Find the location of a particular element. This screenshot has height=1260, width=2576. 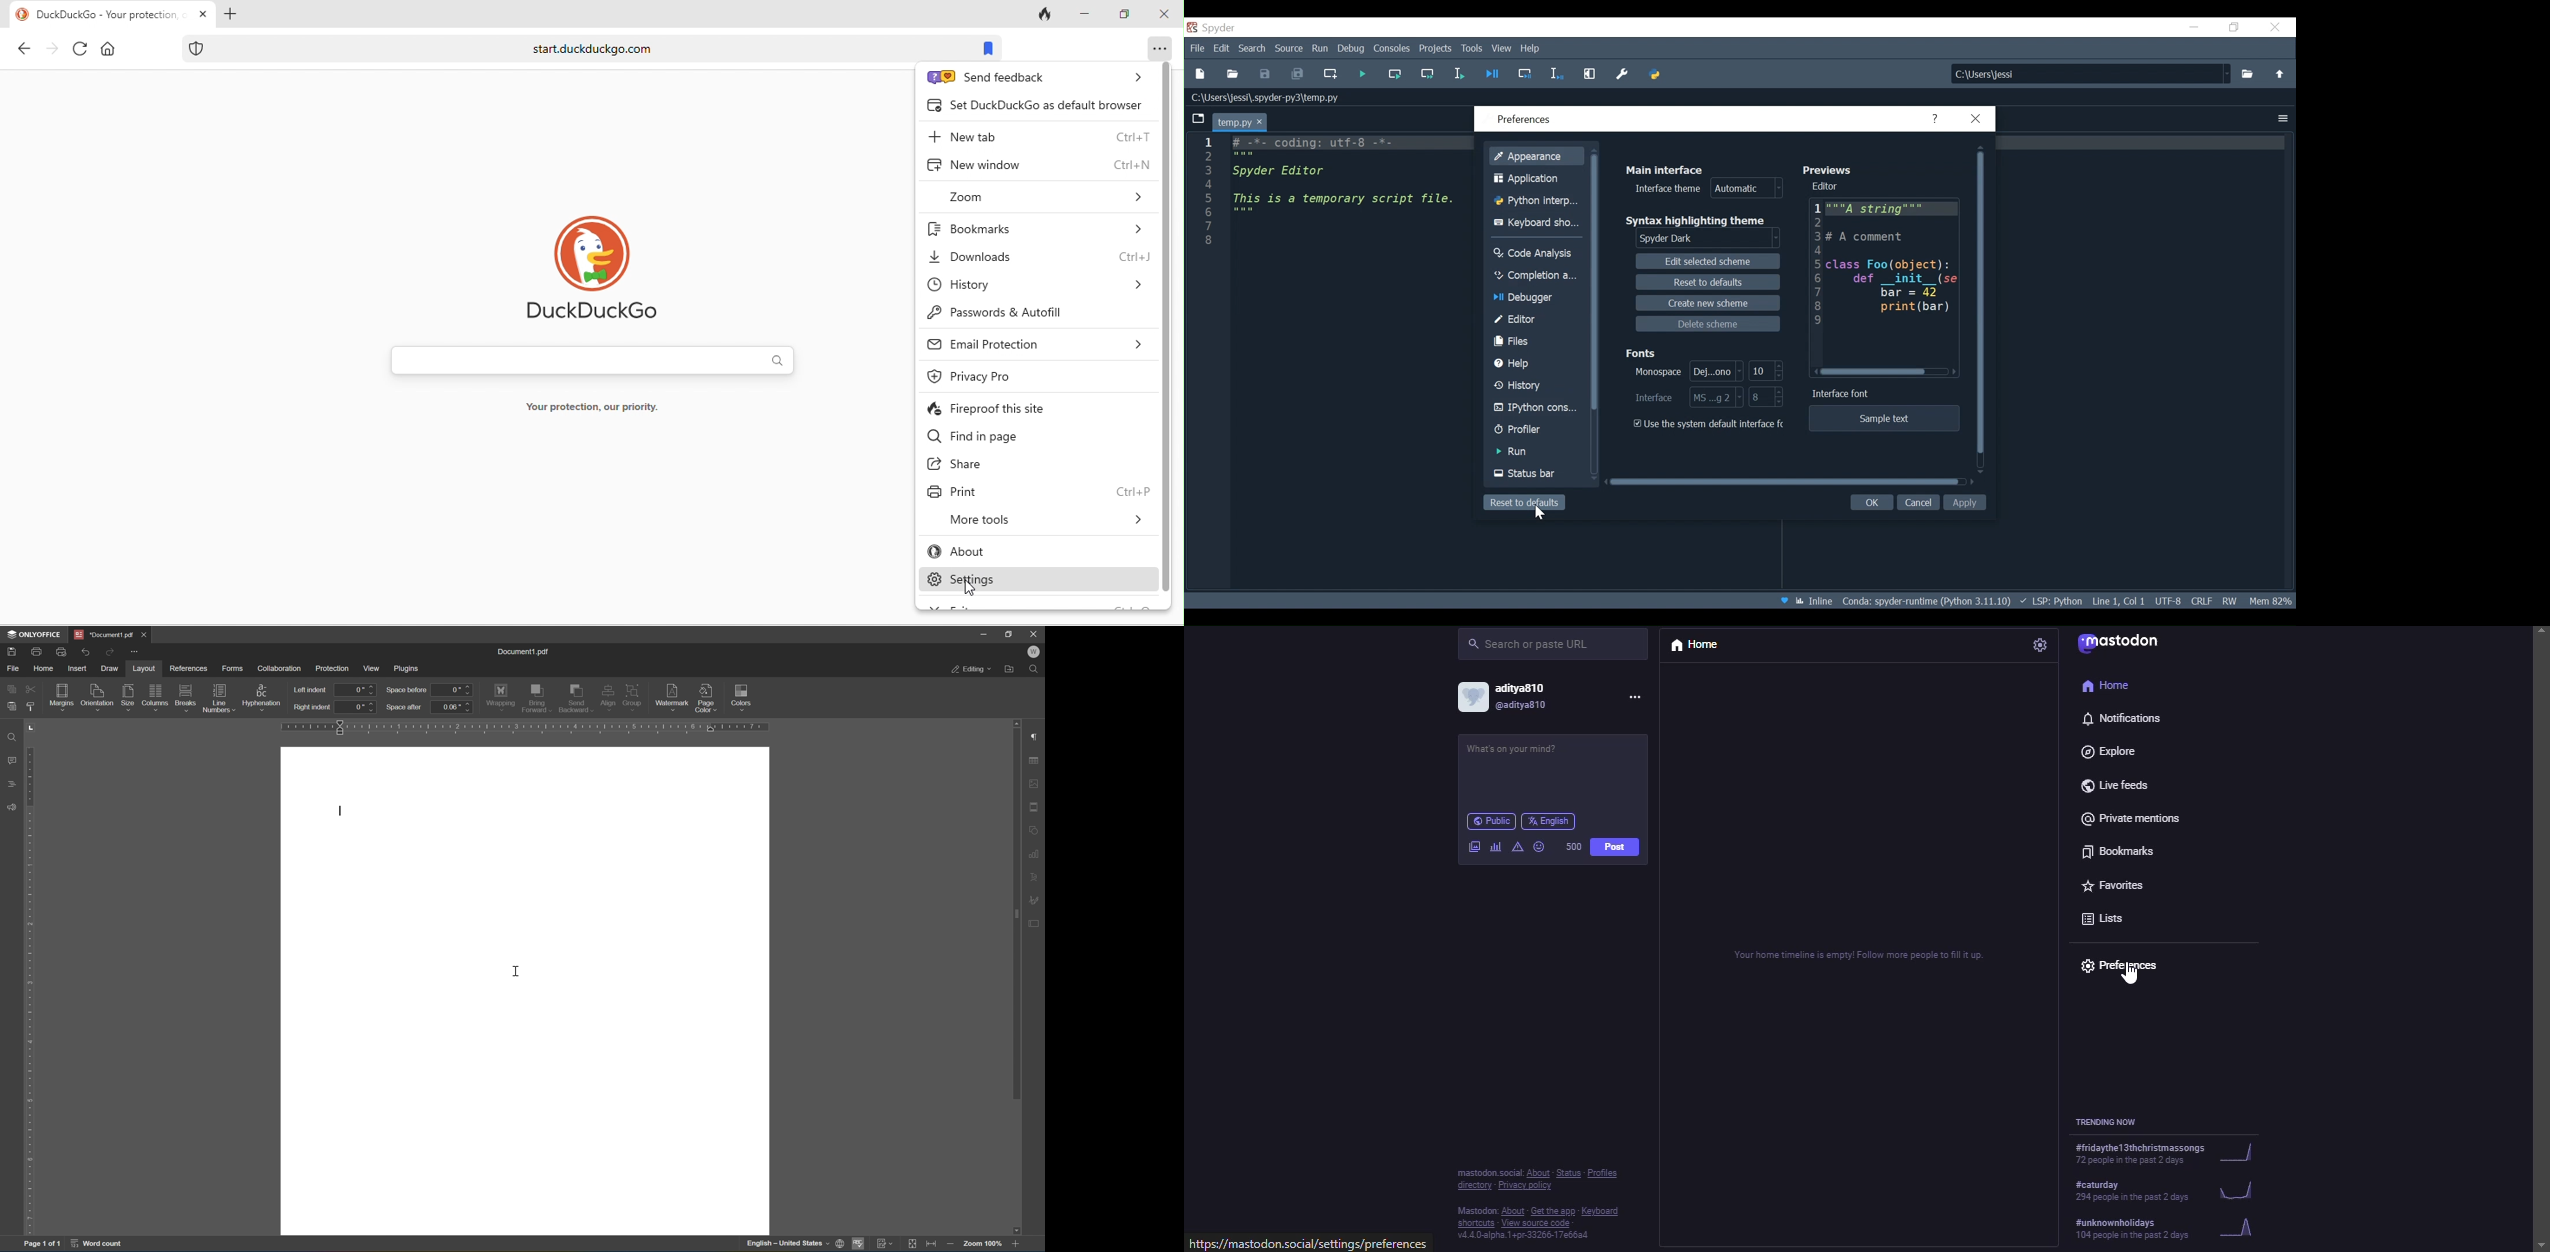

ruler is located at coordinates (527, 727).